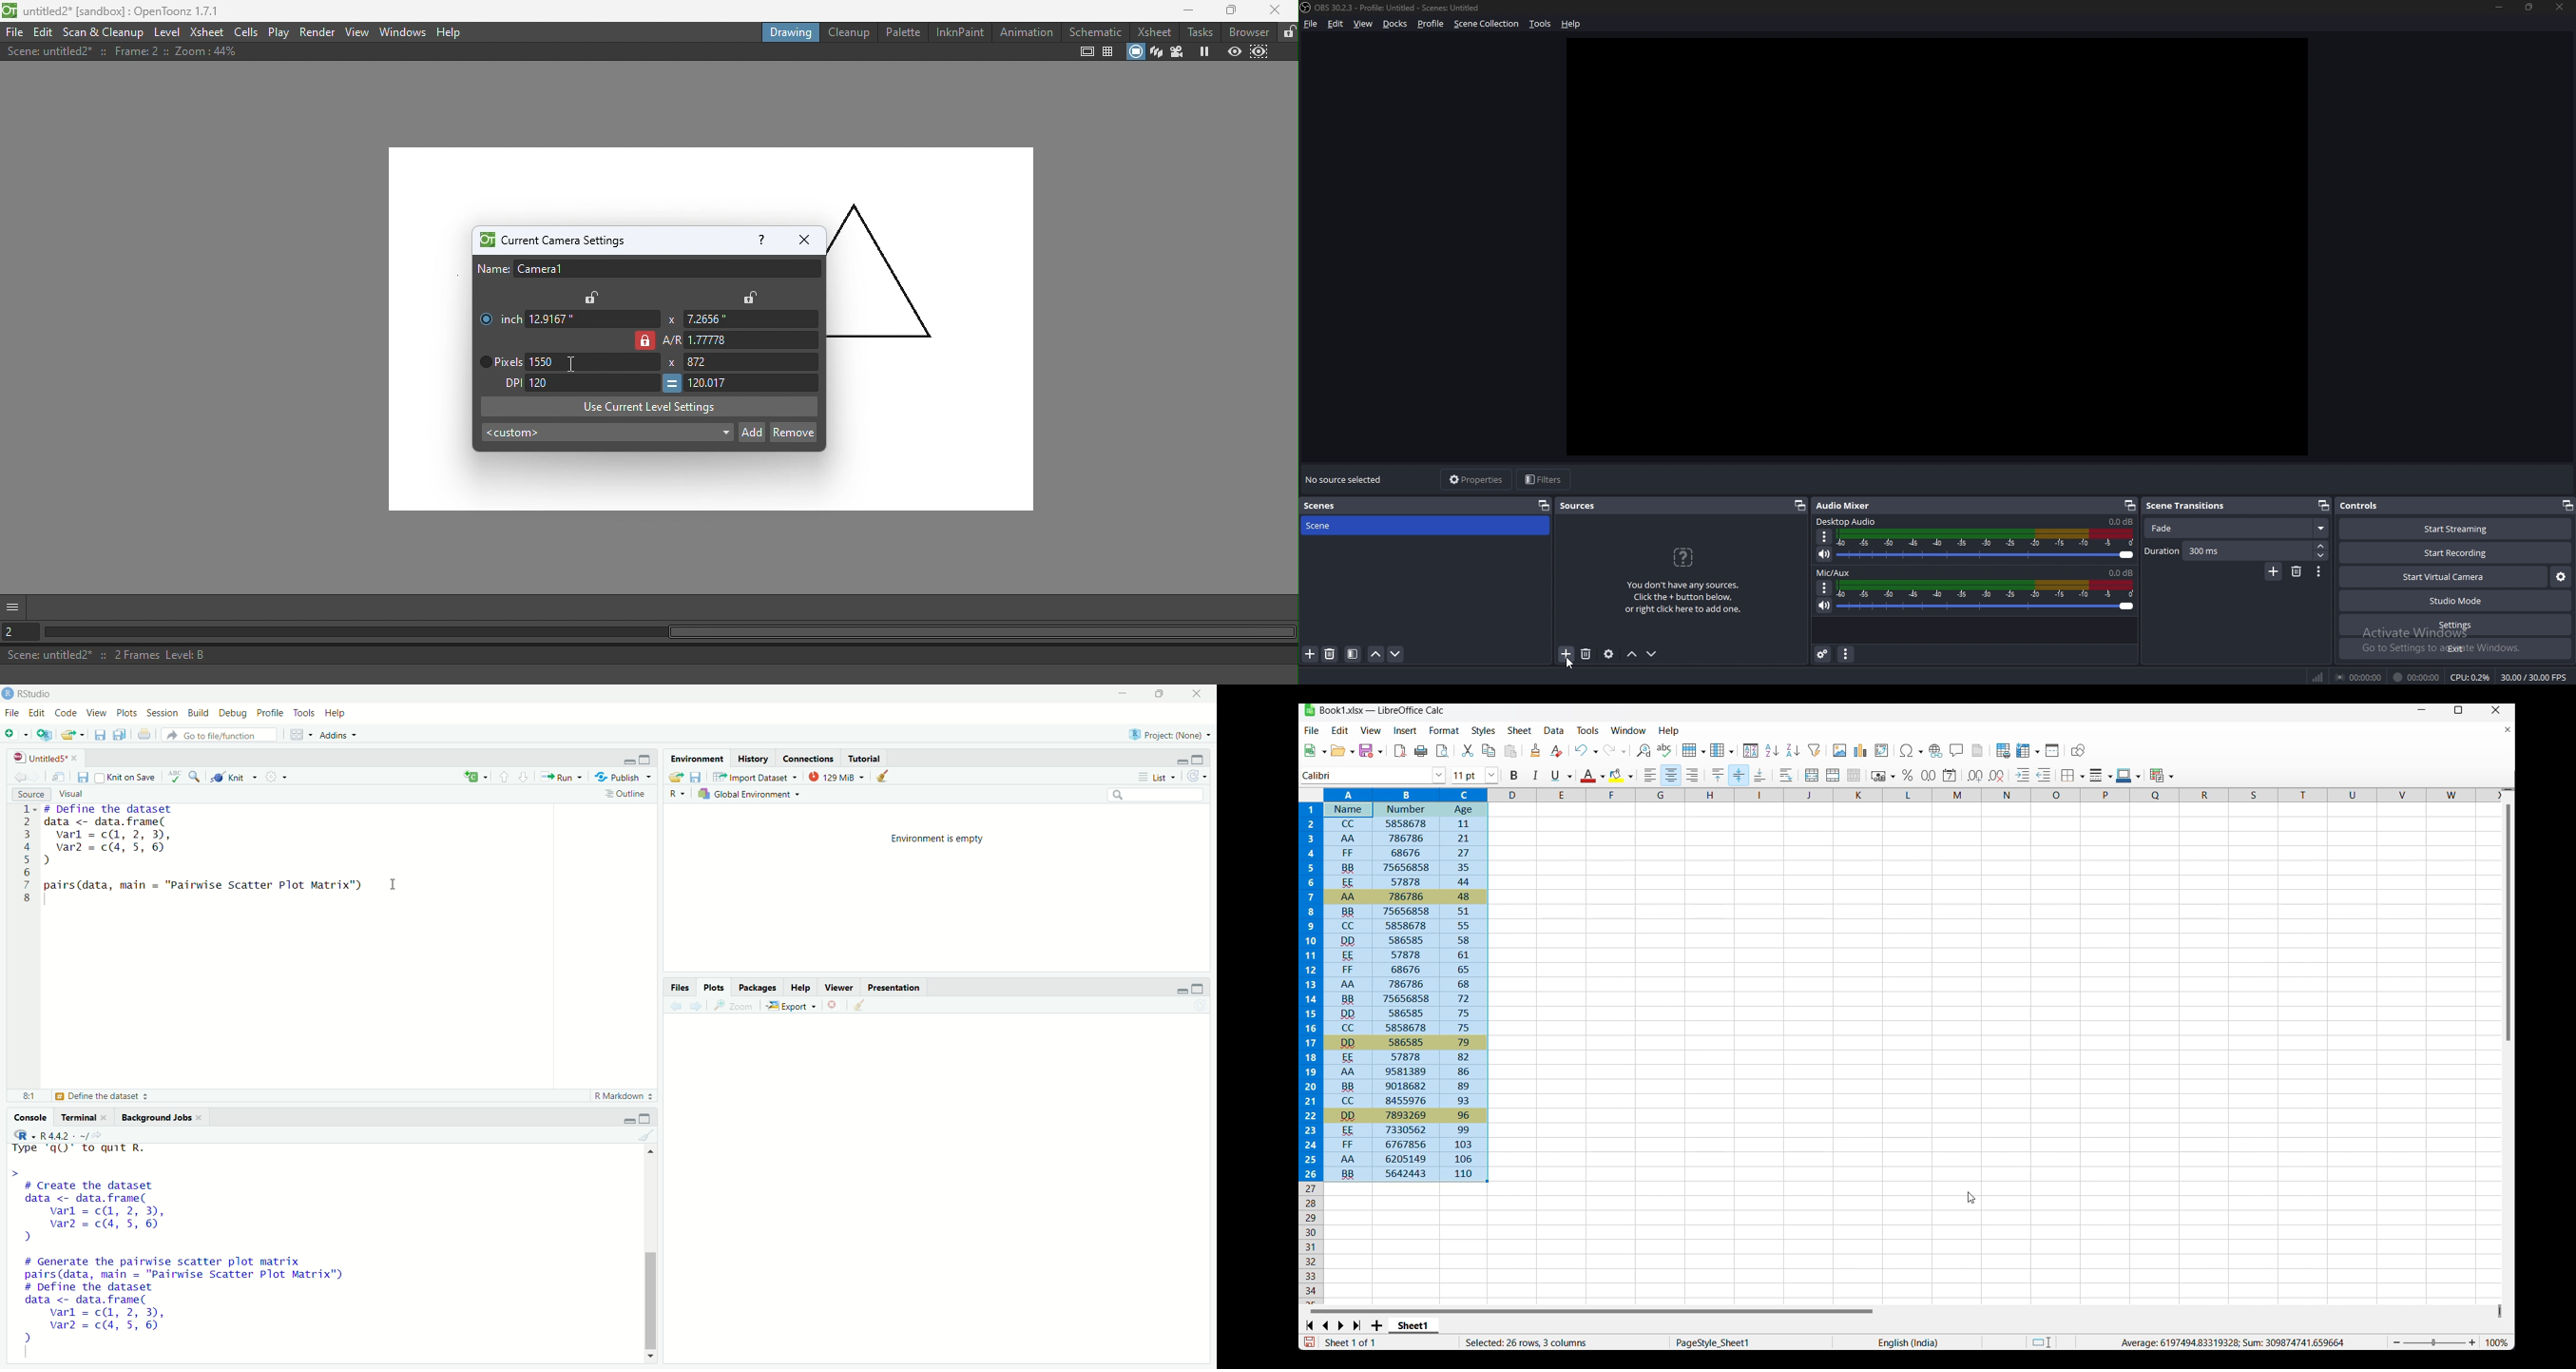  I want to click on Show in new window, so click(61, 776).